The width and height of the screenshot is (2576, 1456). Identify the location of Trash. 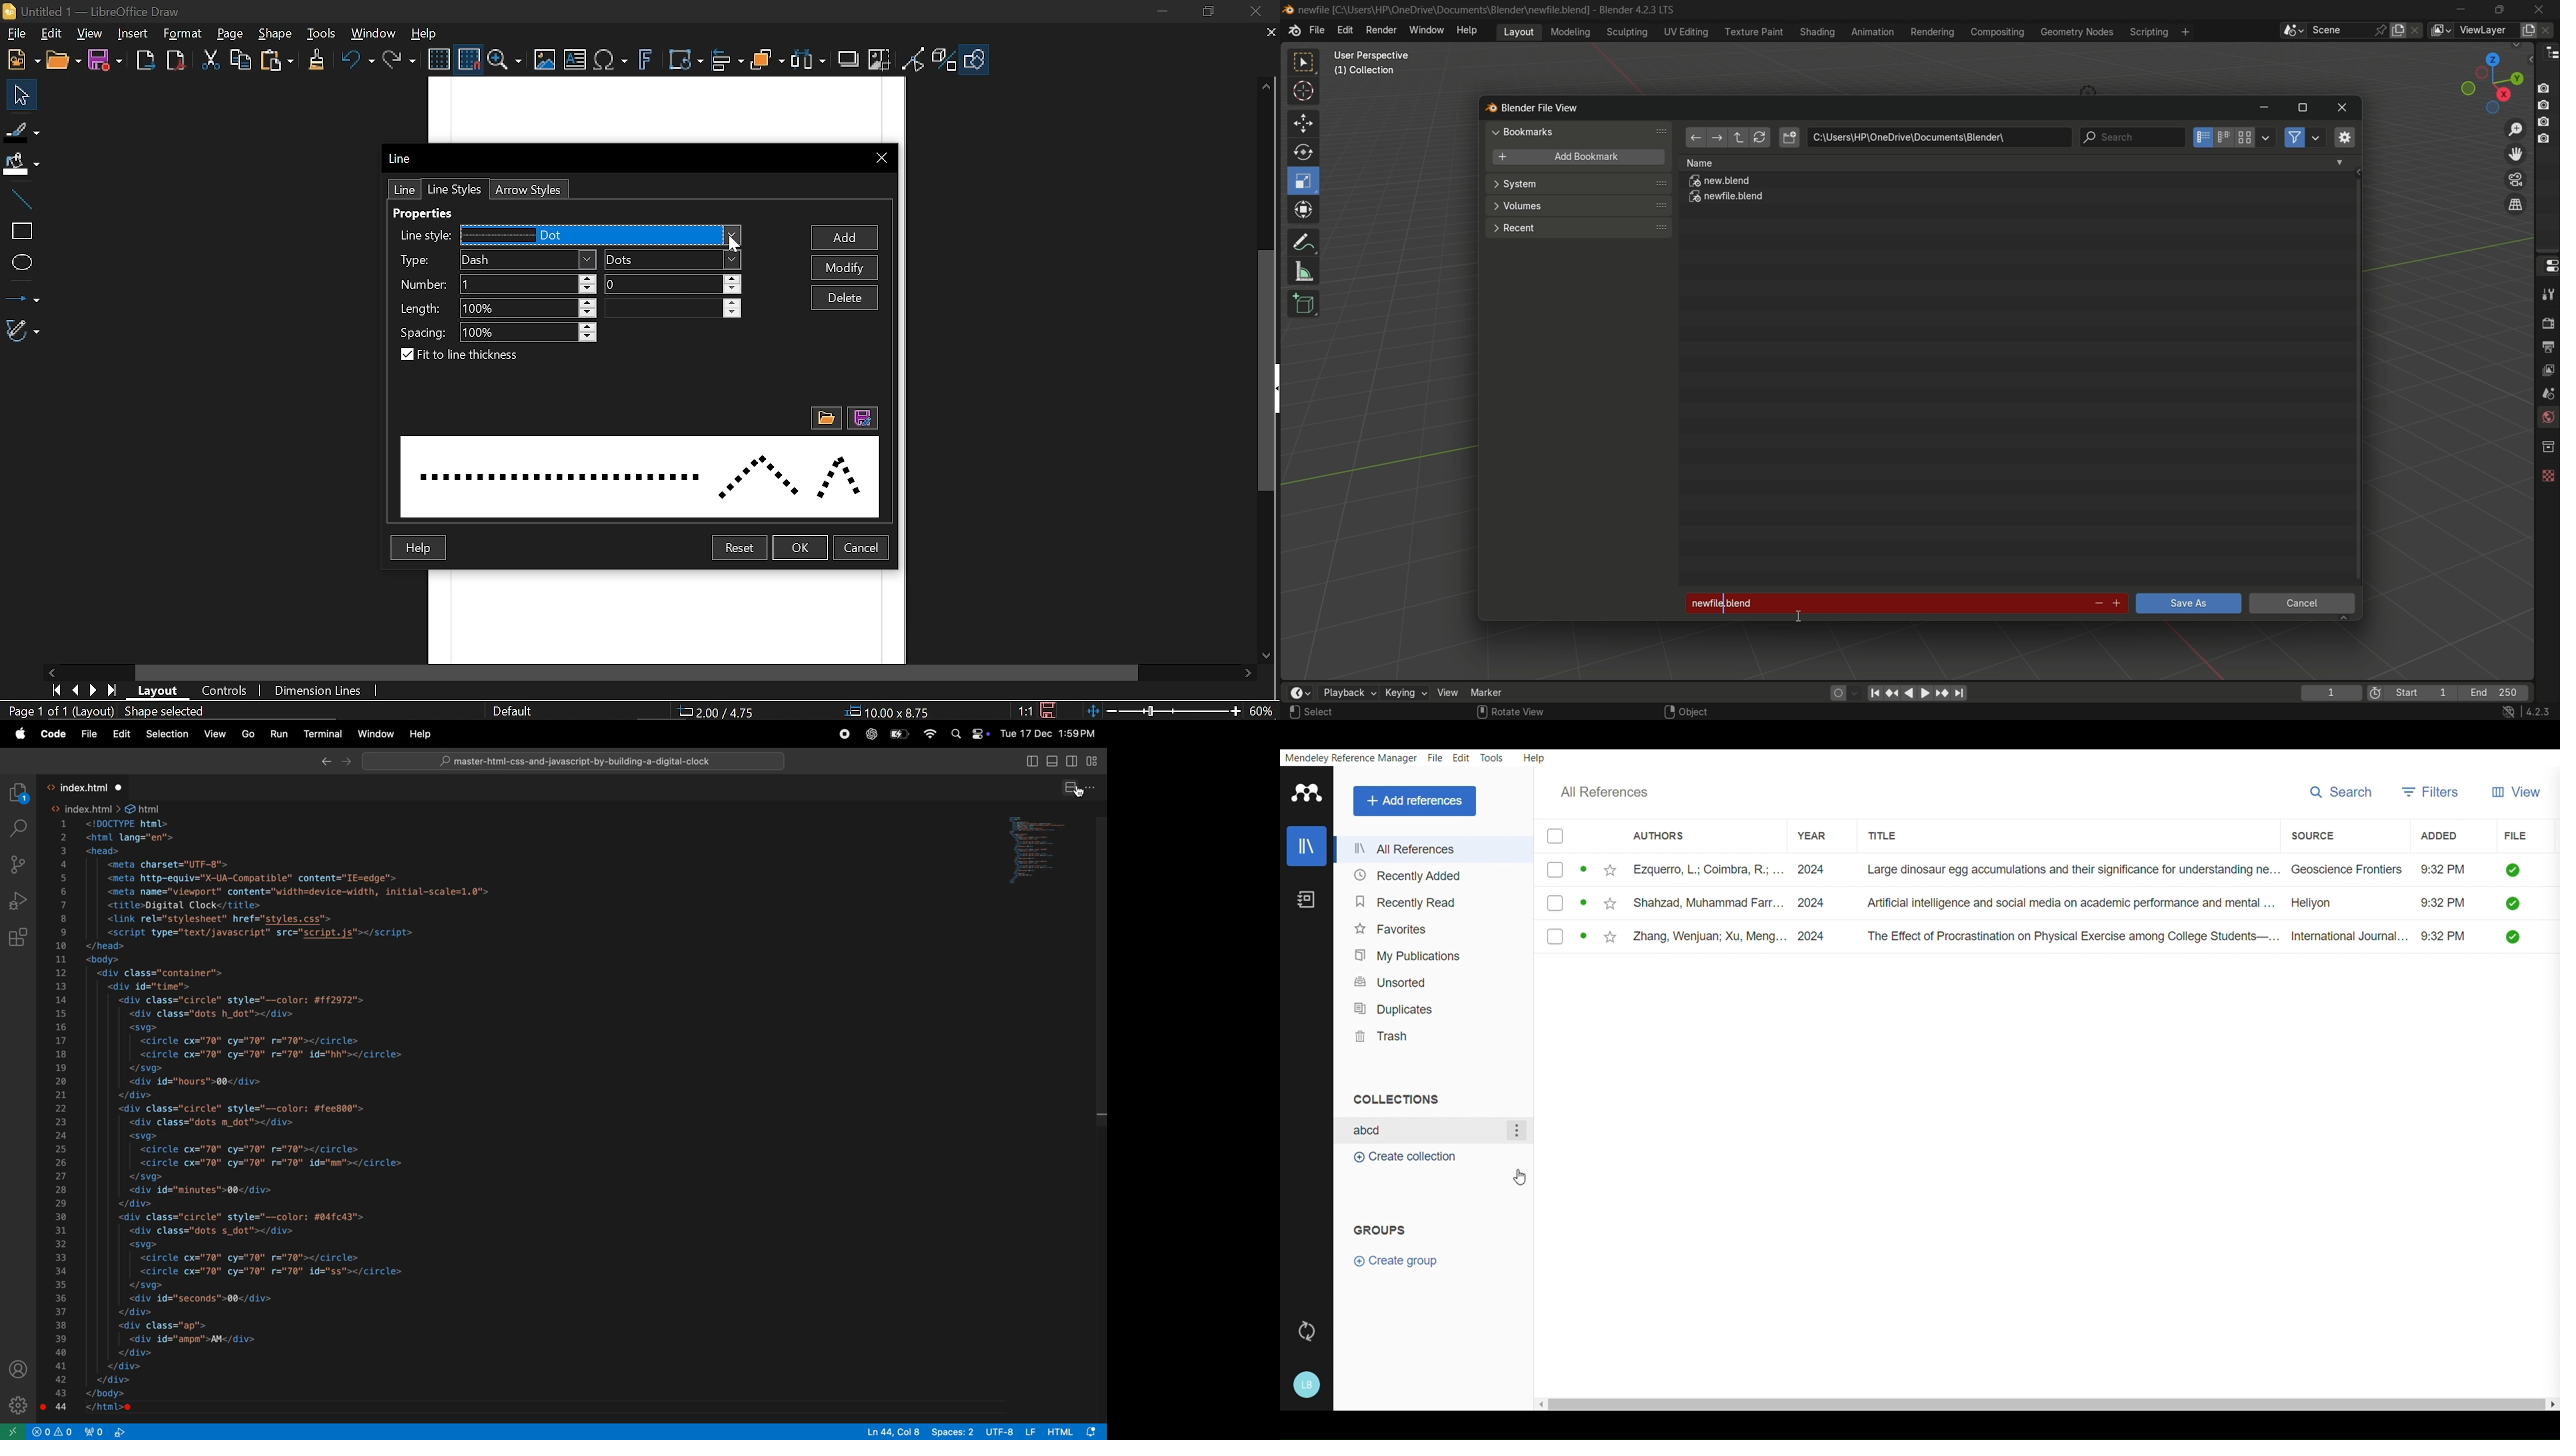
(1383, 1034).